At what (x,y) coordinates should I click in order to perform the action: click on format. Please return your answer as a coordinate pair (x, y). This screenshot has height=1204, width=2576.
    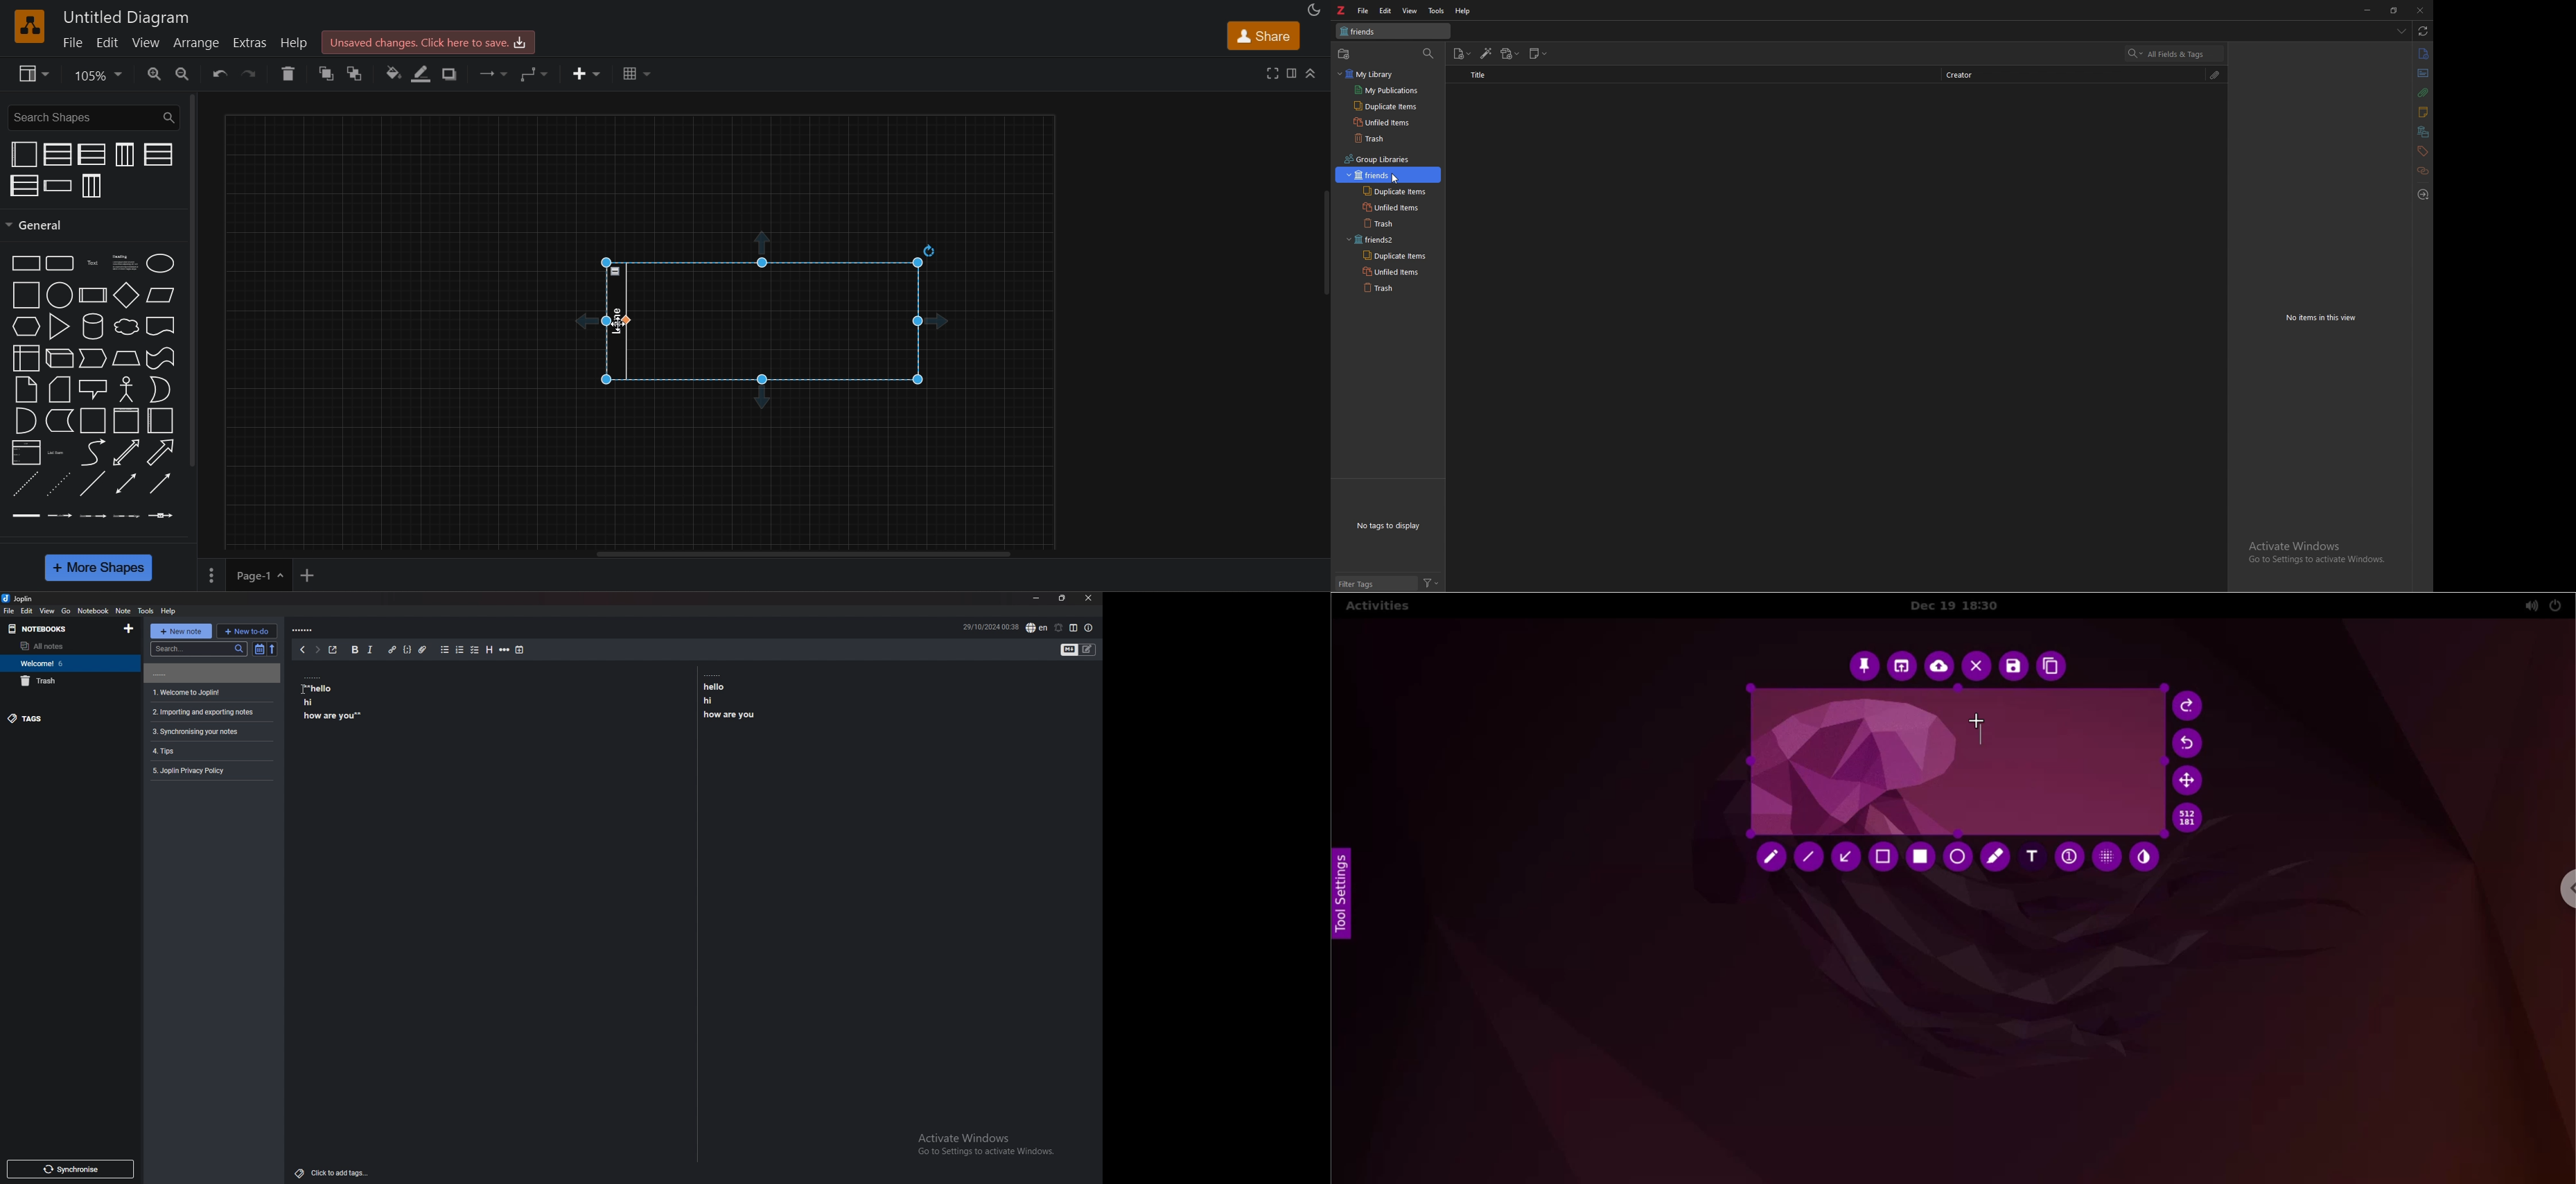
    Looking at the image, I should click on (1292, 71).